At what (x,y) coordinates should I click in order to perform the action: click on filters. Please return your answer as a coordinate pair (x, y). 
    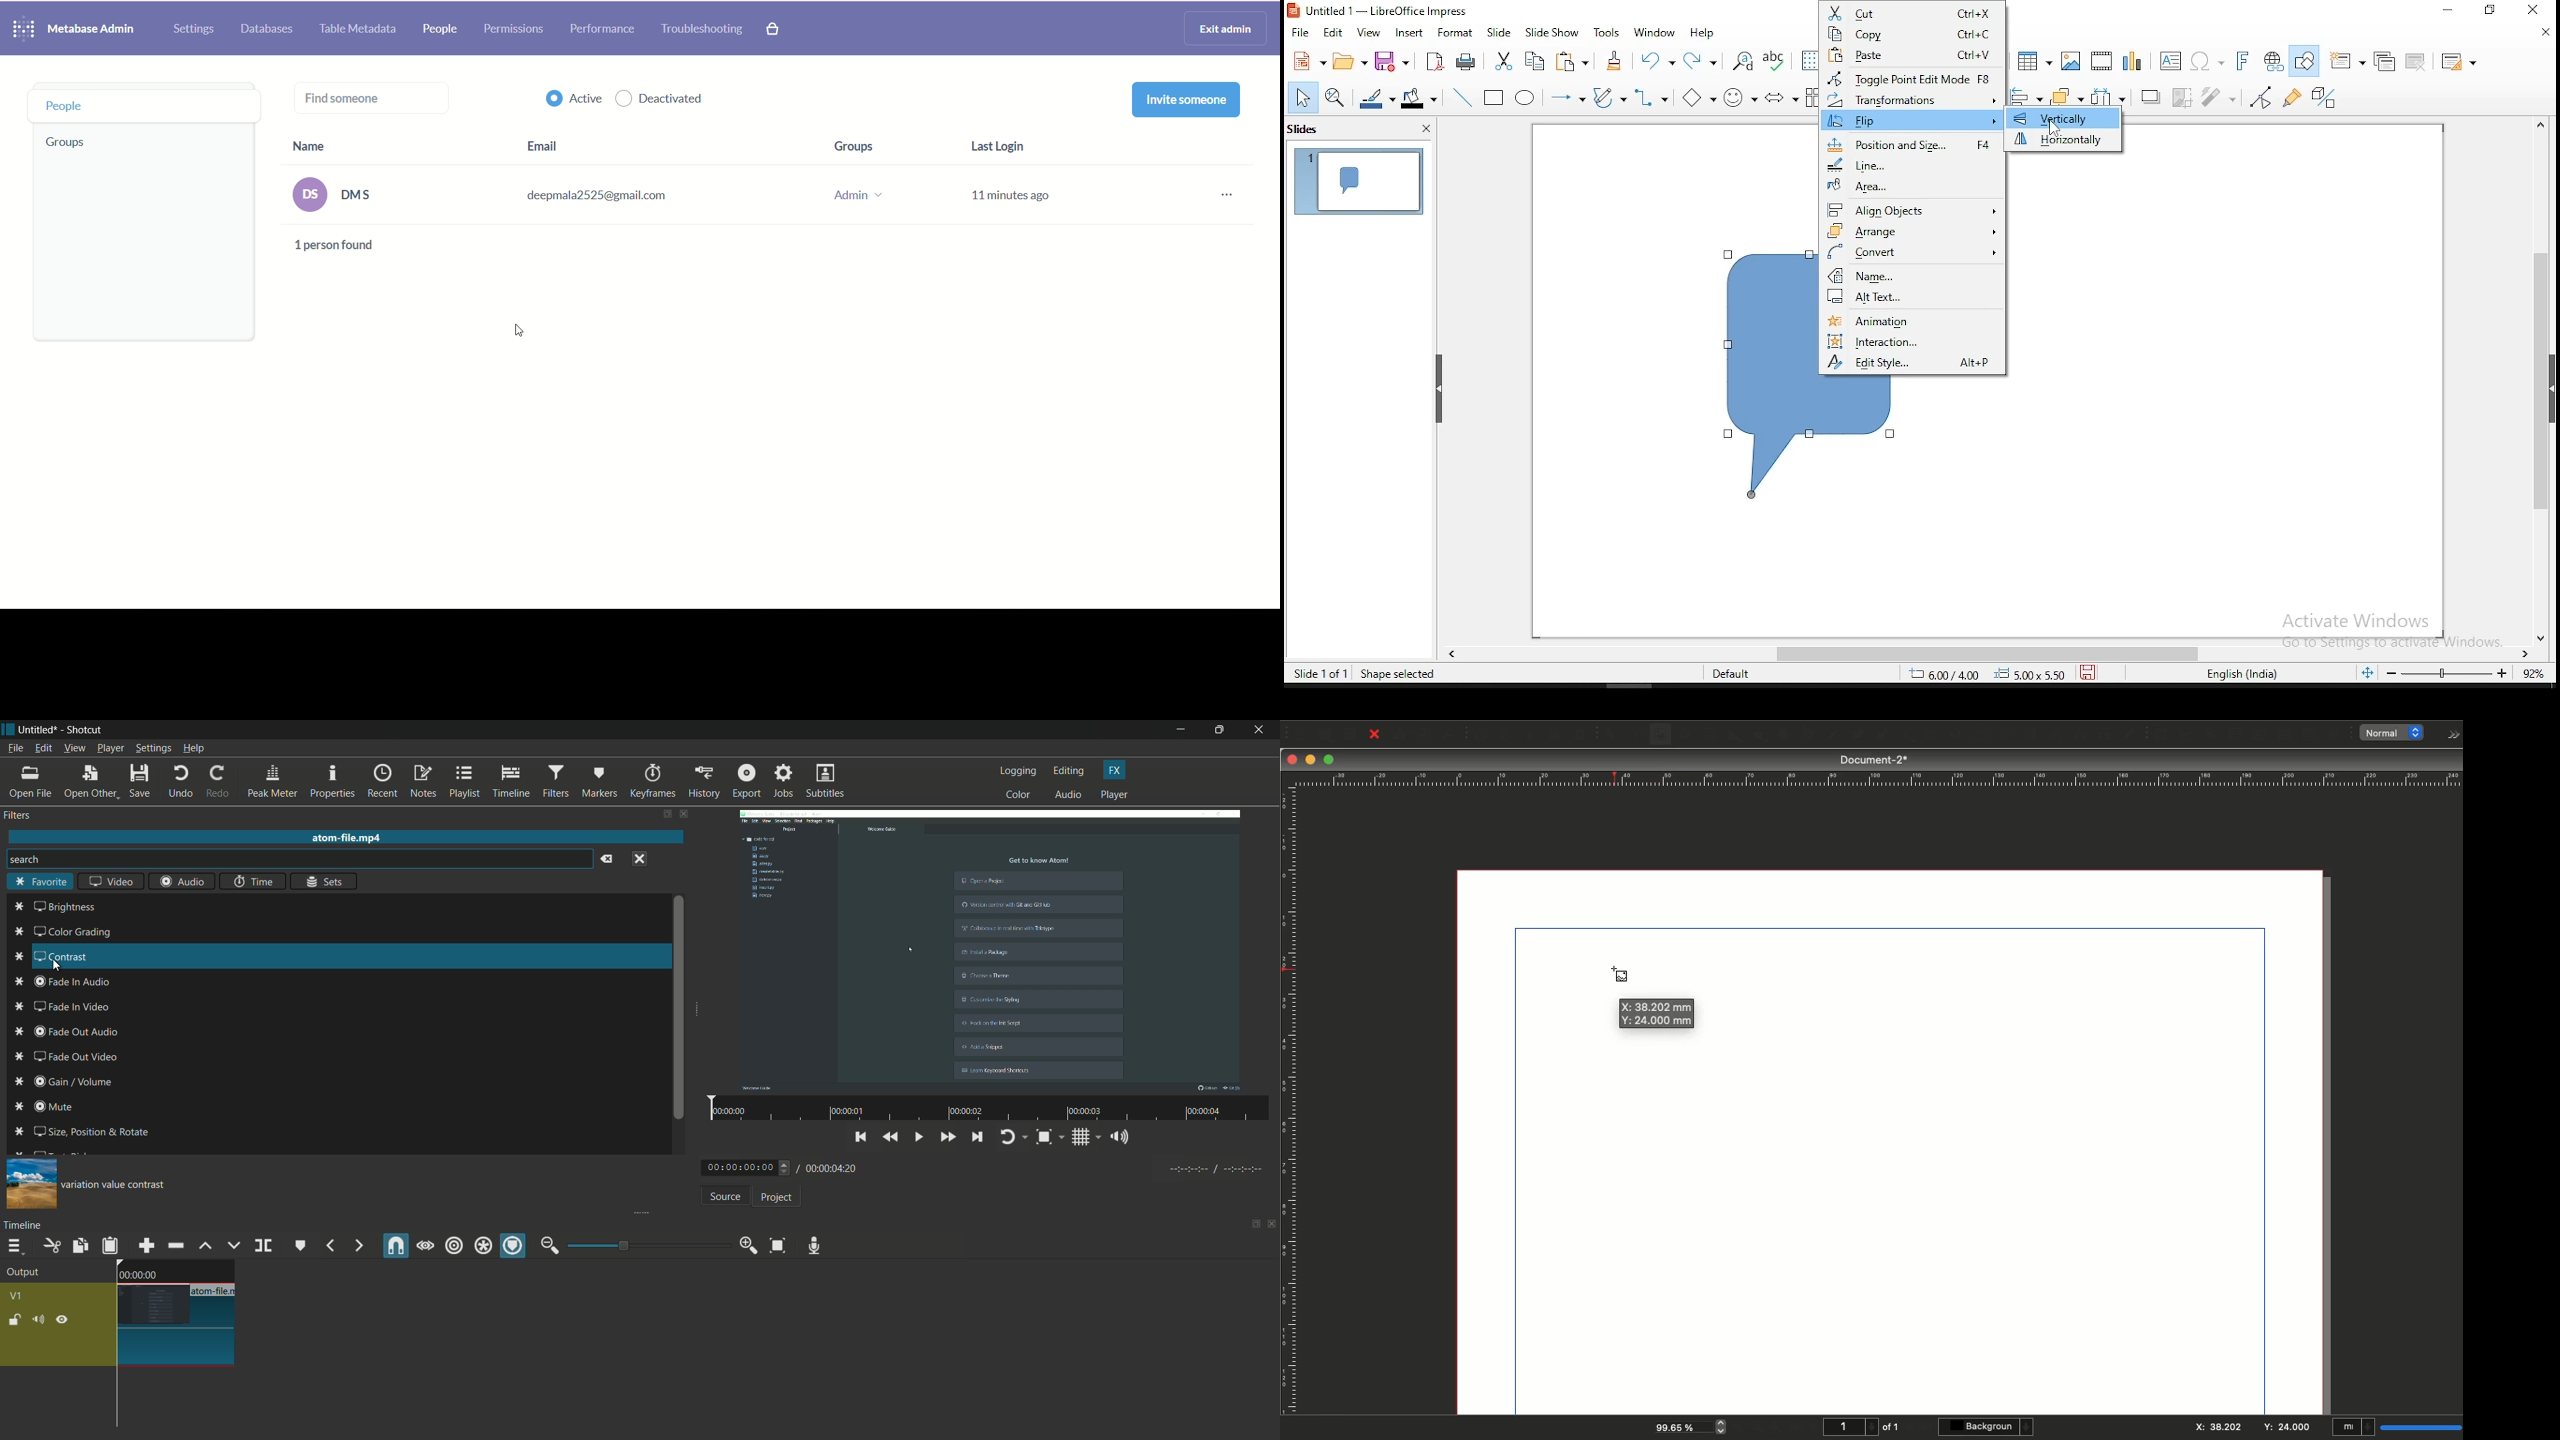
    Looking at the image, I should click on (555, 781).